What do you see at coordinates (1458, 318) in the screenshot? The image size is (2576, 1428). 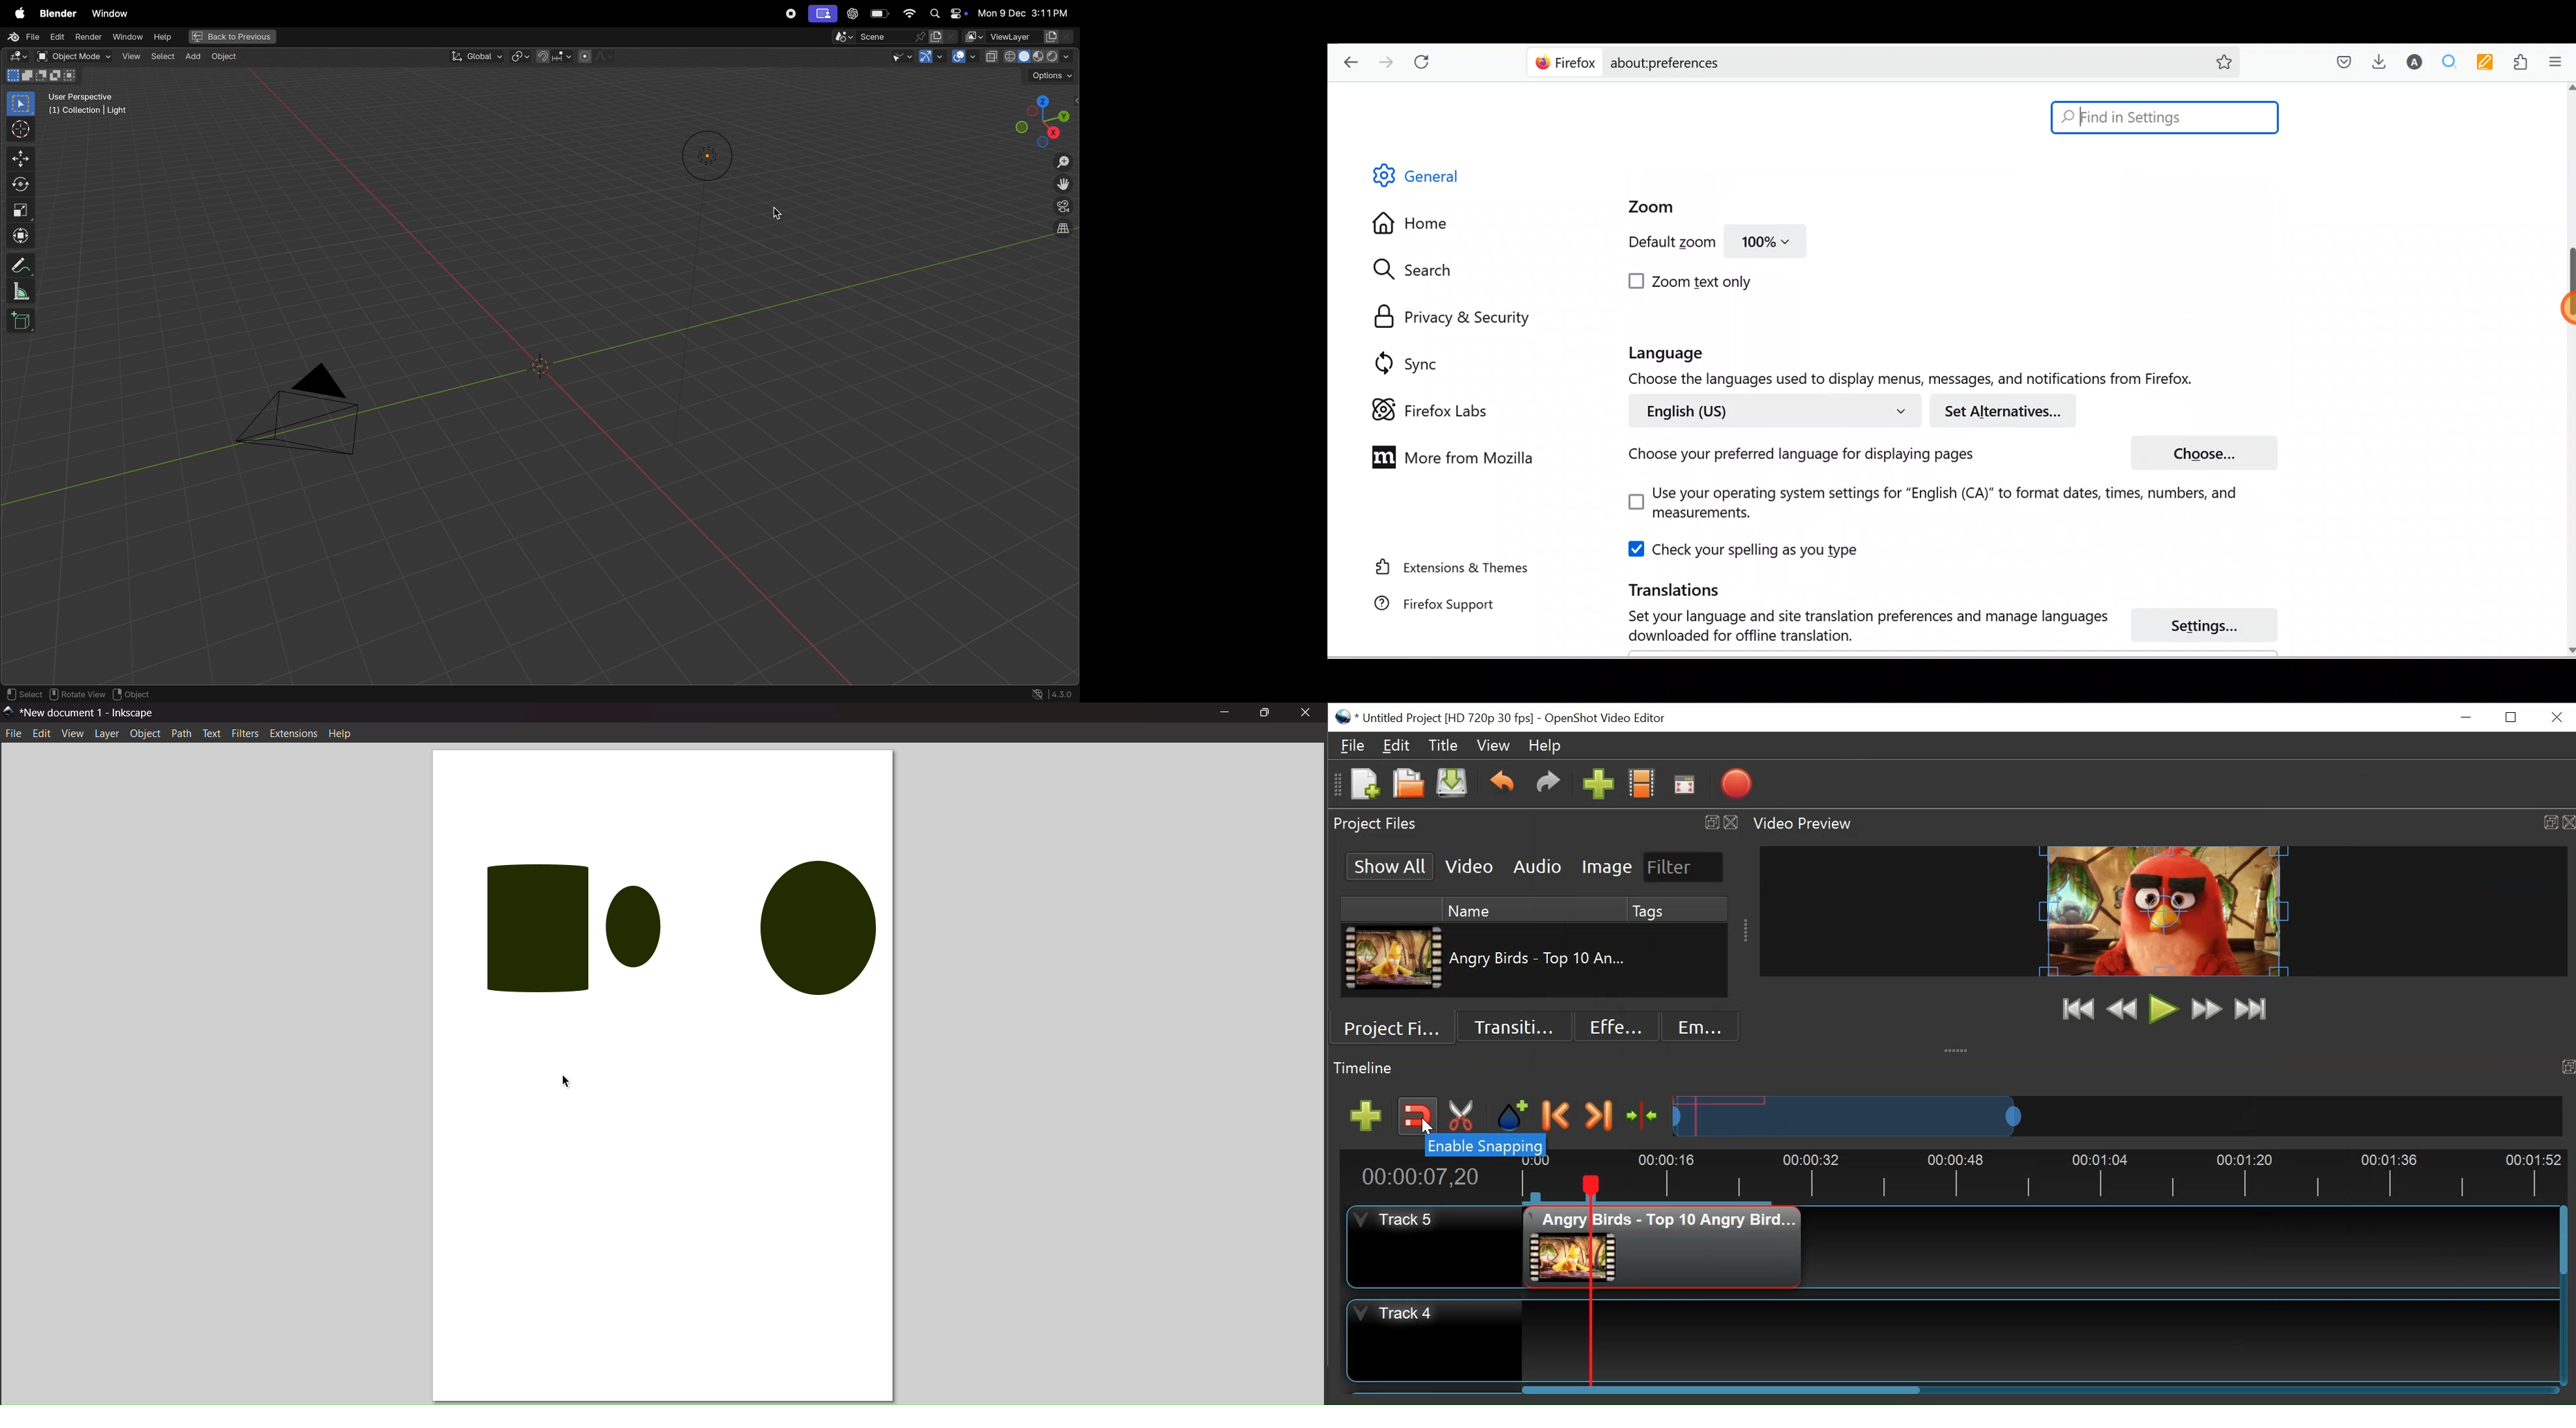 I see `Privacy & security` at bounding box center [1458, 318].